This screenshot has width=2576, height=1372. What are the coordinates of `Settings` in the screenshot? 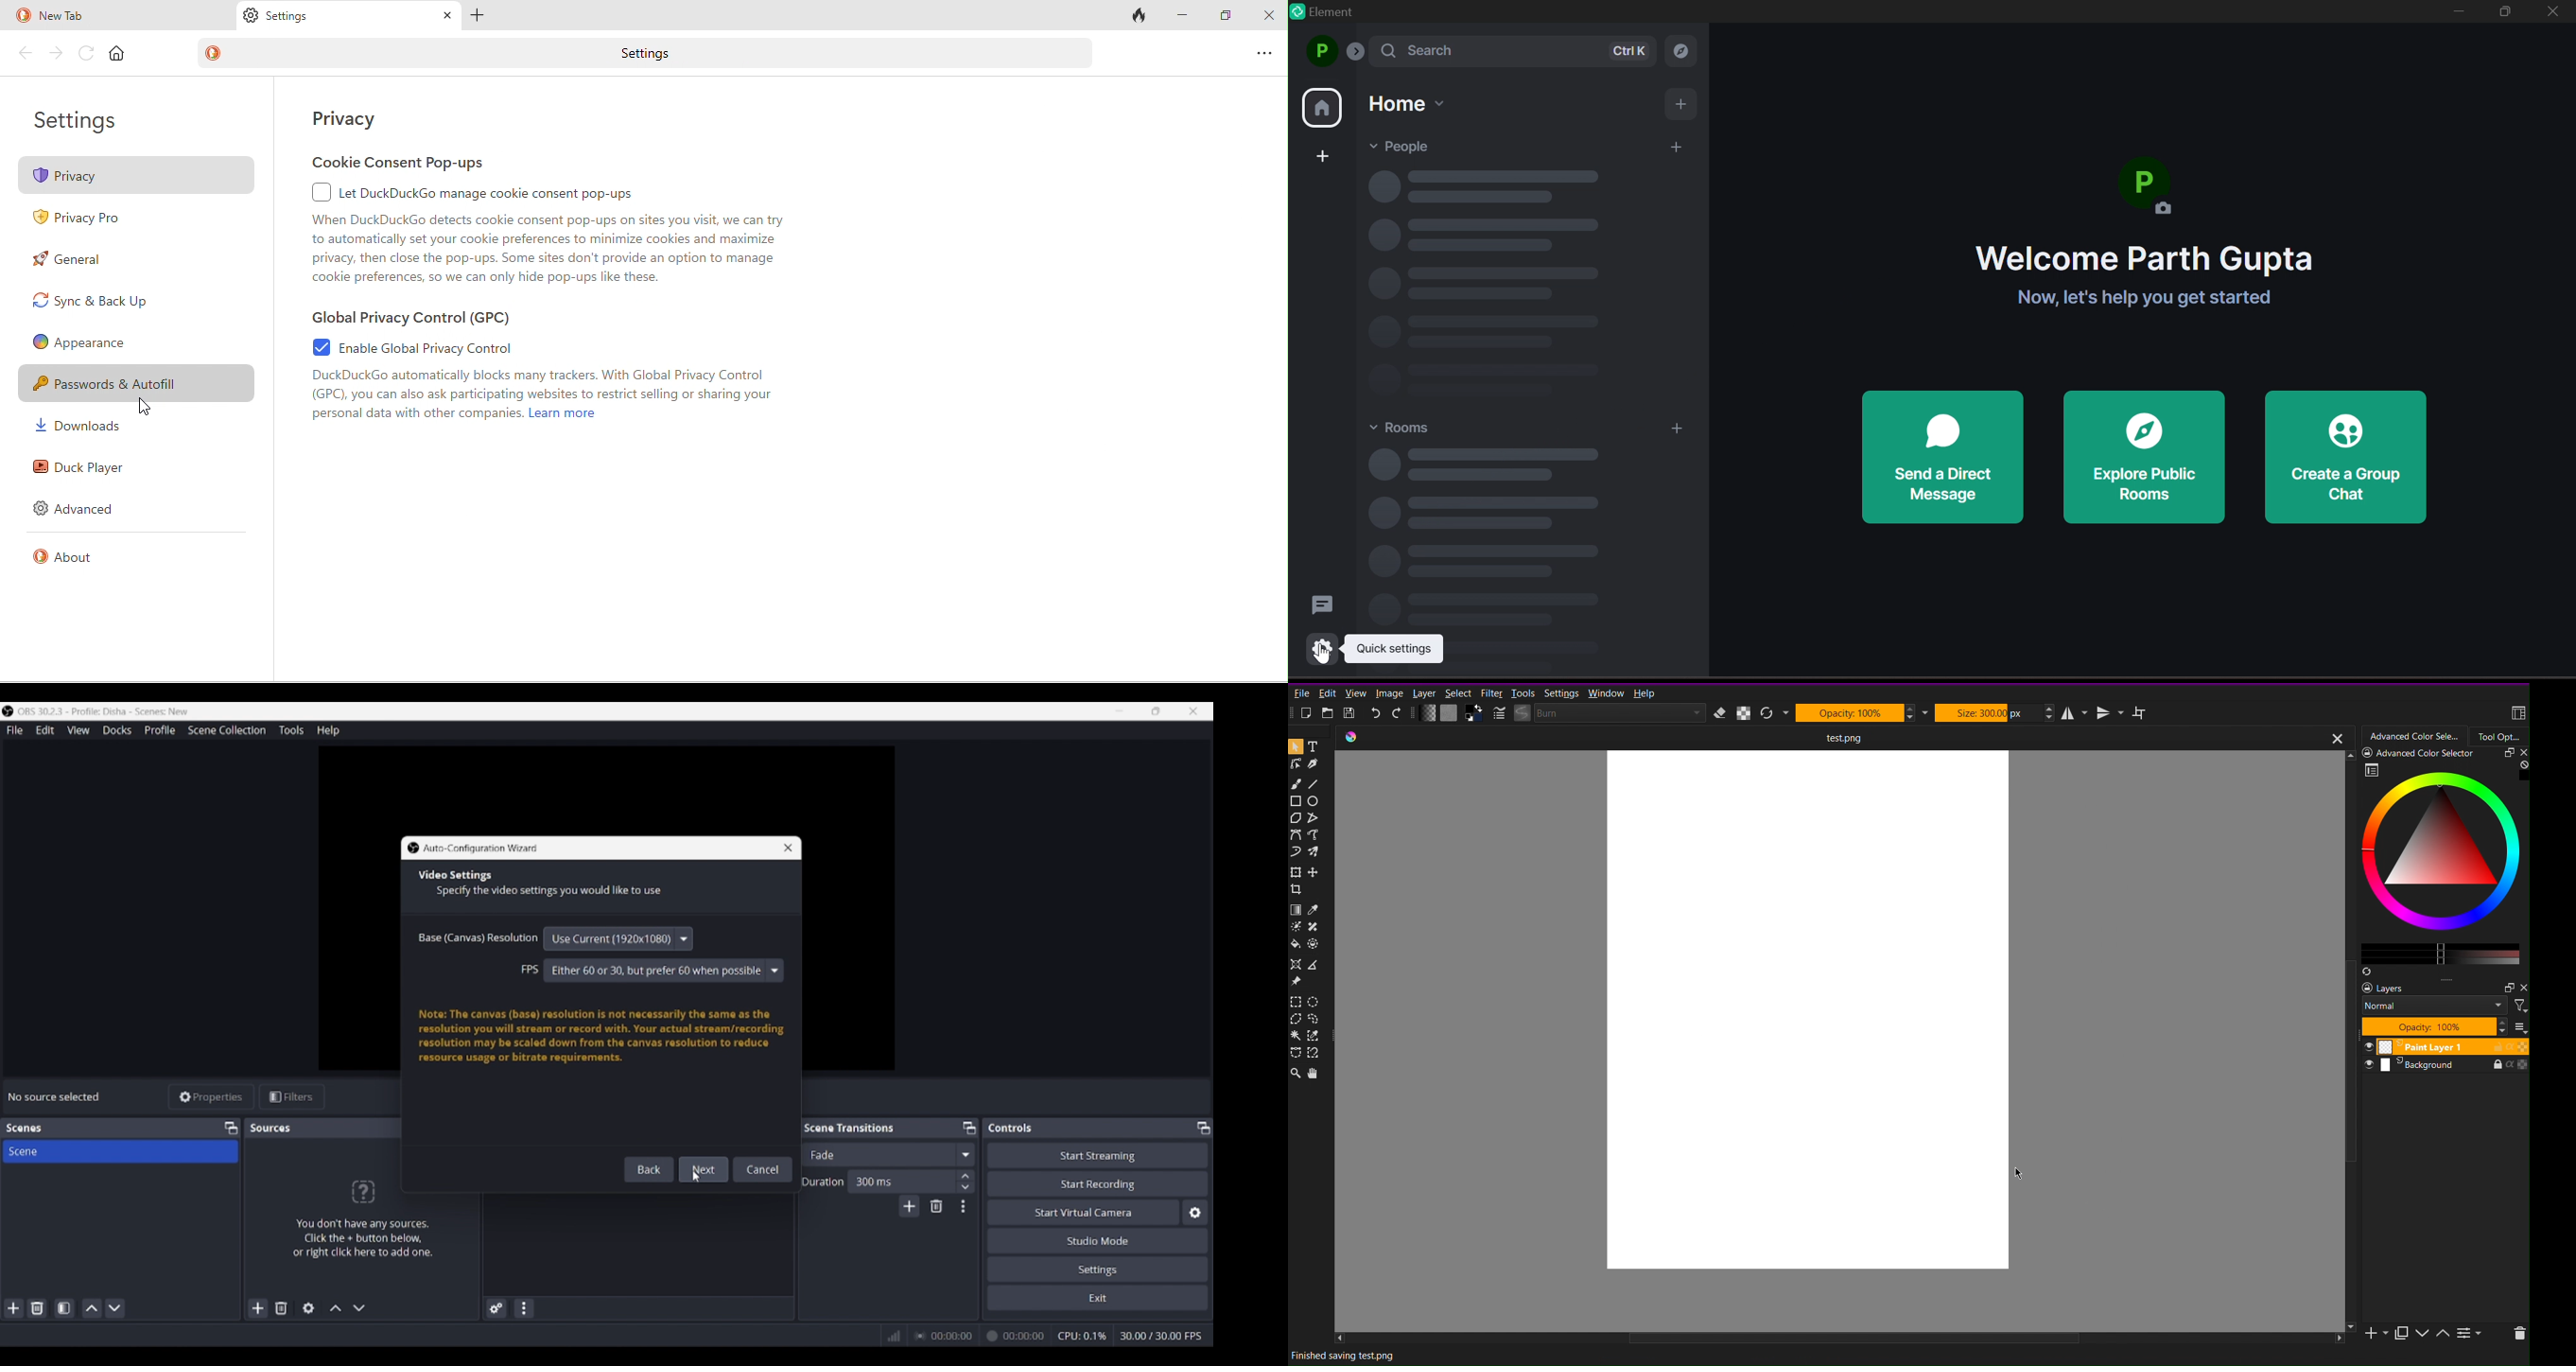 It's located at (1561, 693).